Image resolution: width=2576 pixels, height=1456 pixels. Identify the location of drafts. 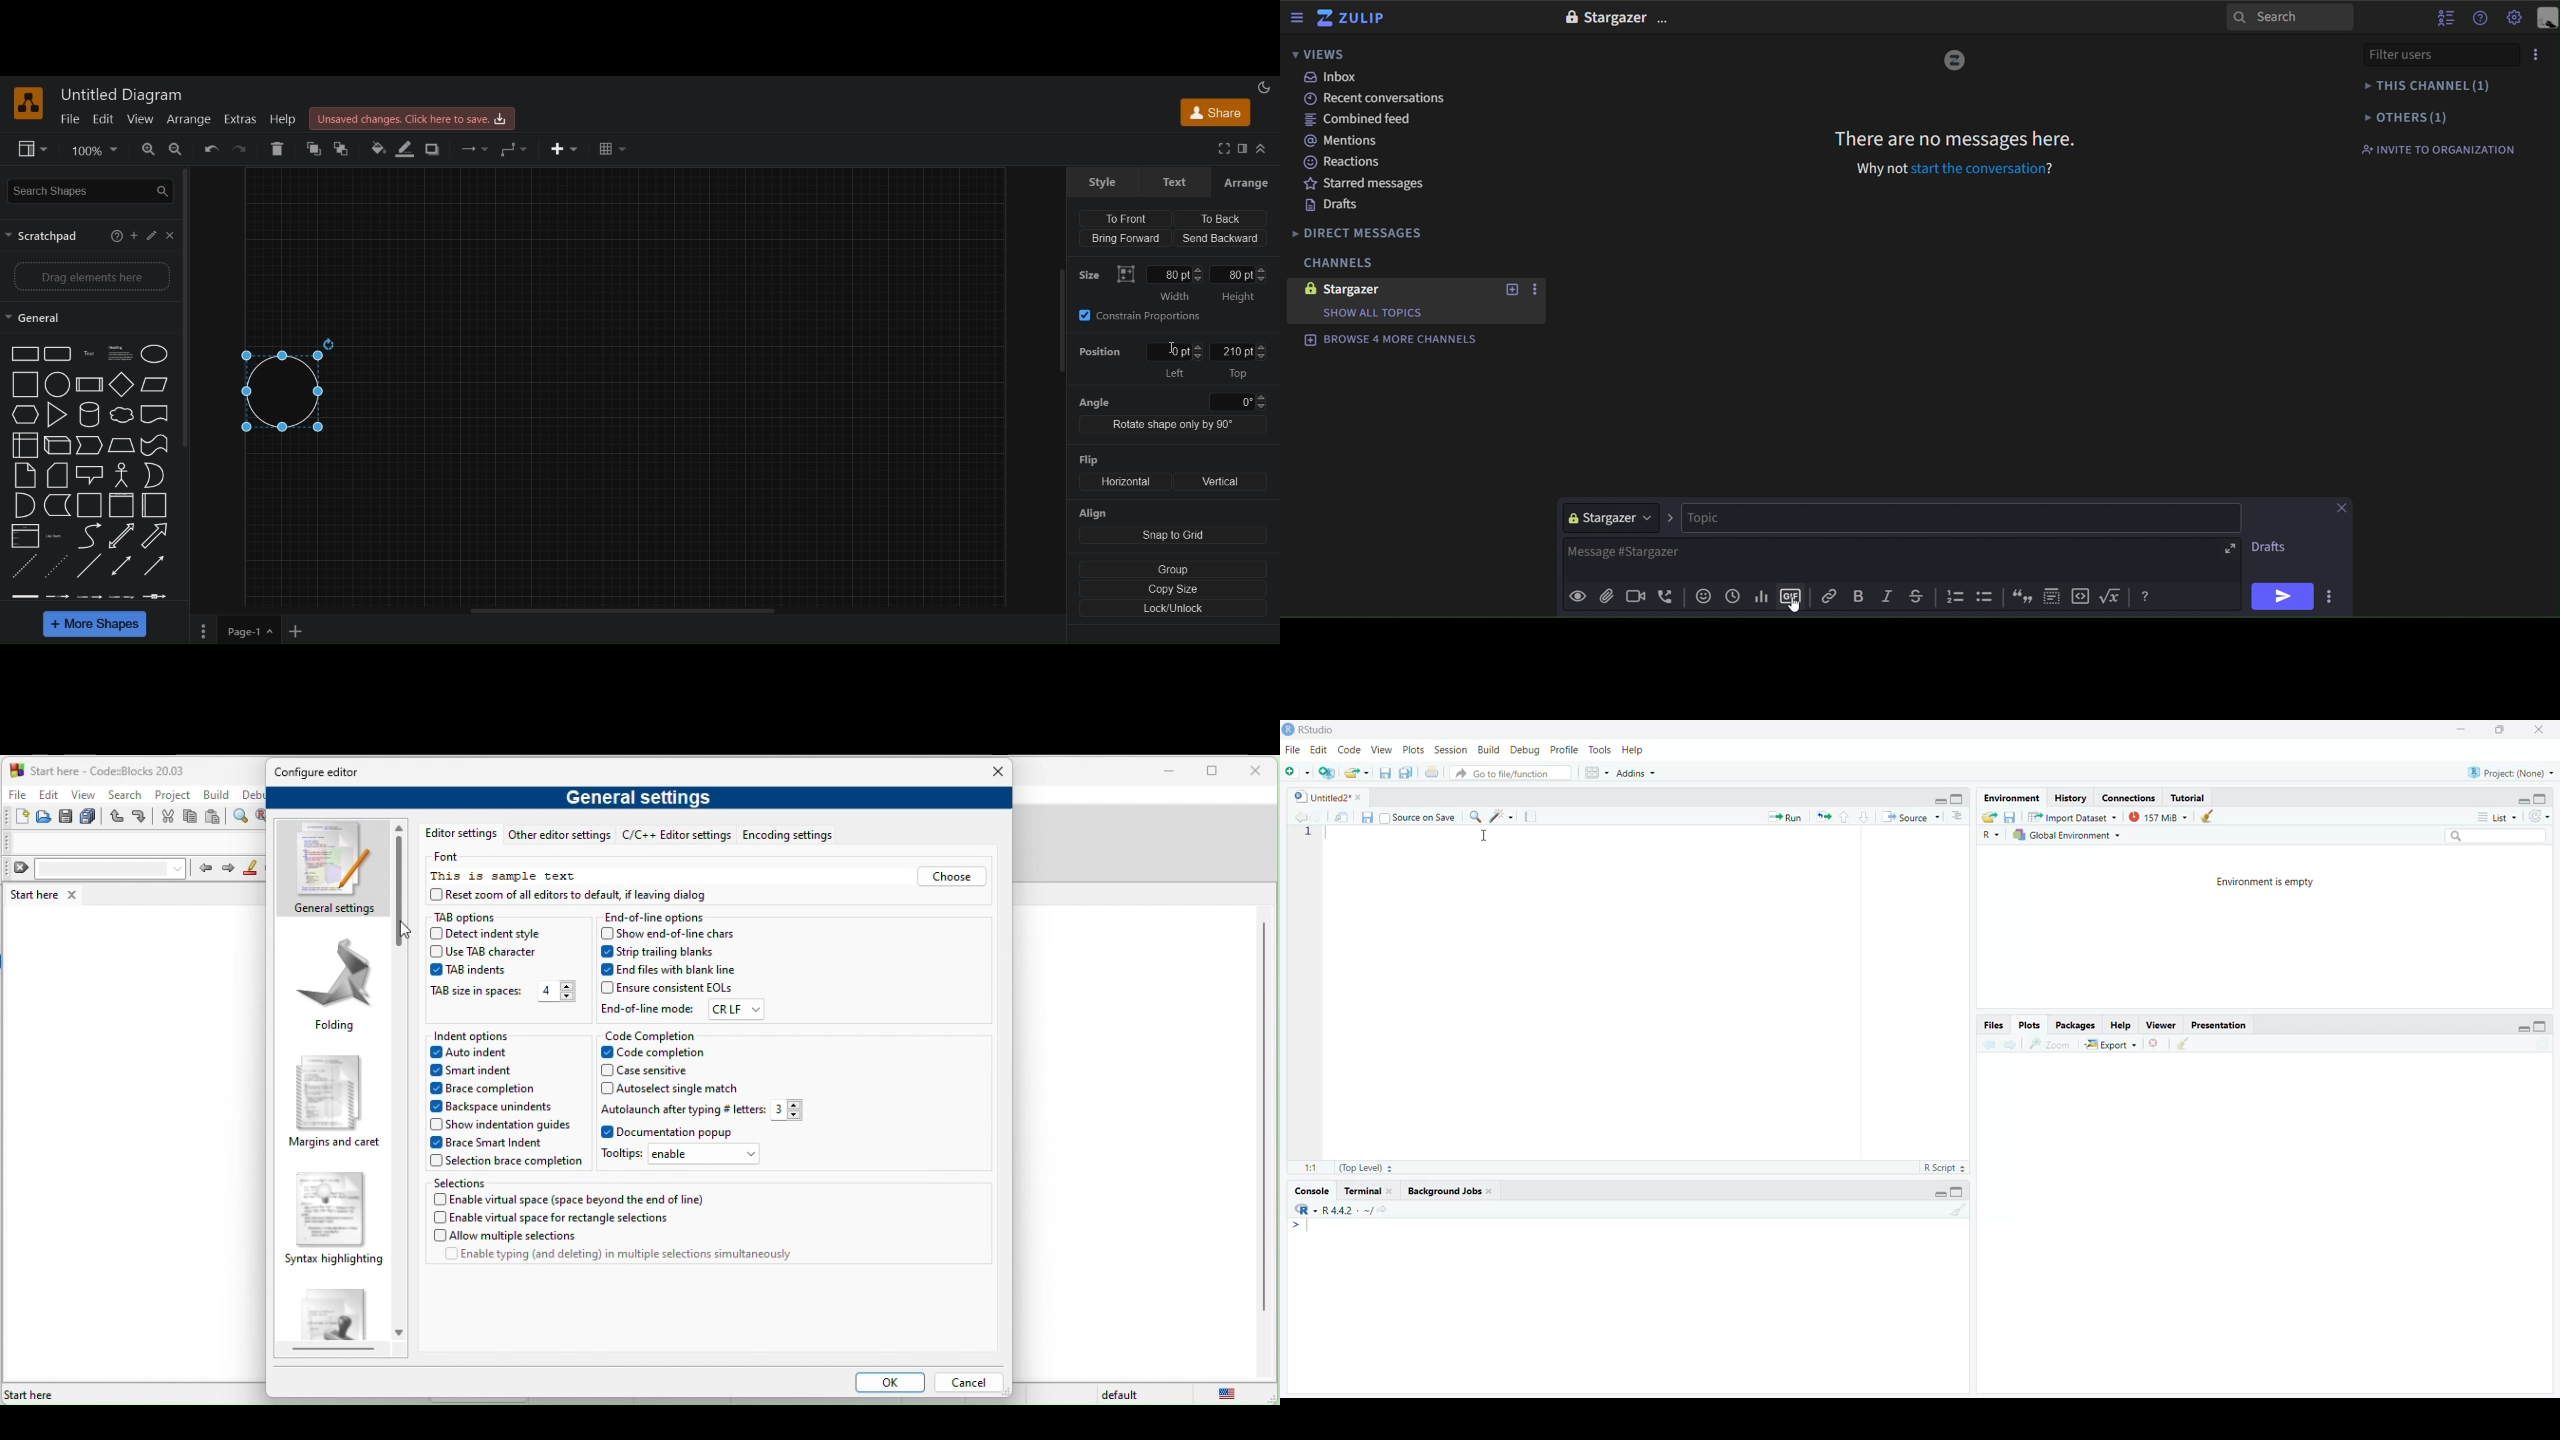
(2272, 549).